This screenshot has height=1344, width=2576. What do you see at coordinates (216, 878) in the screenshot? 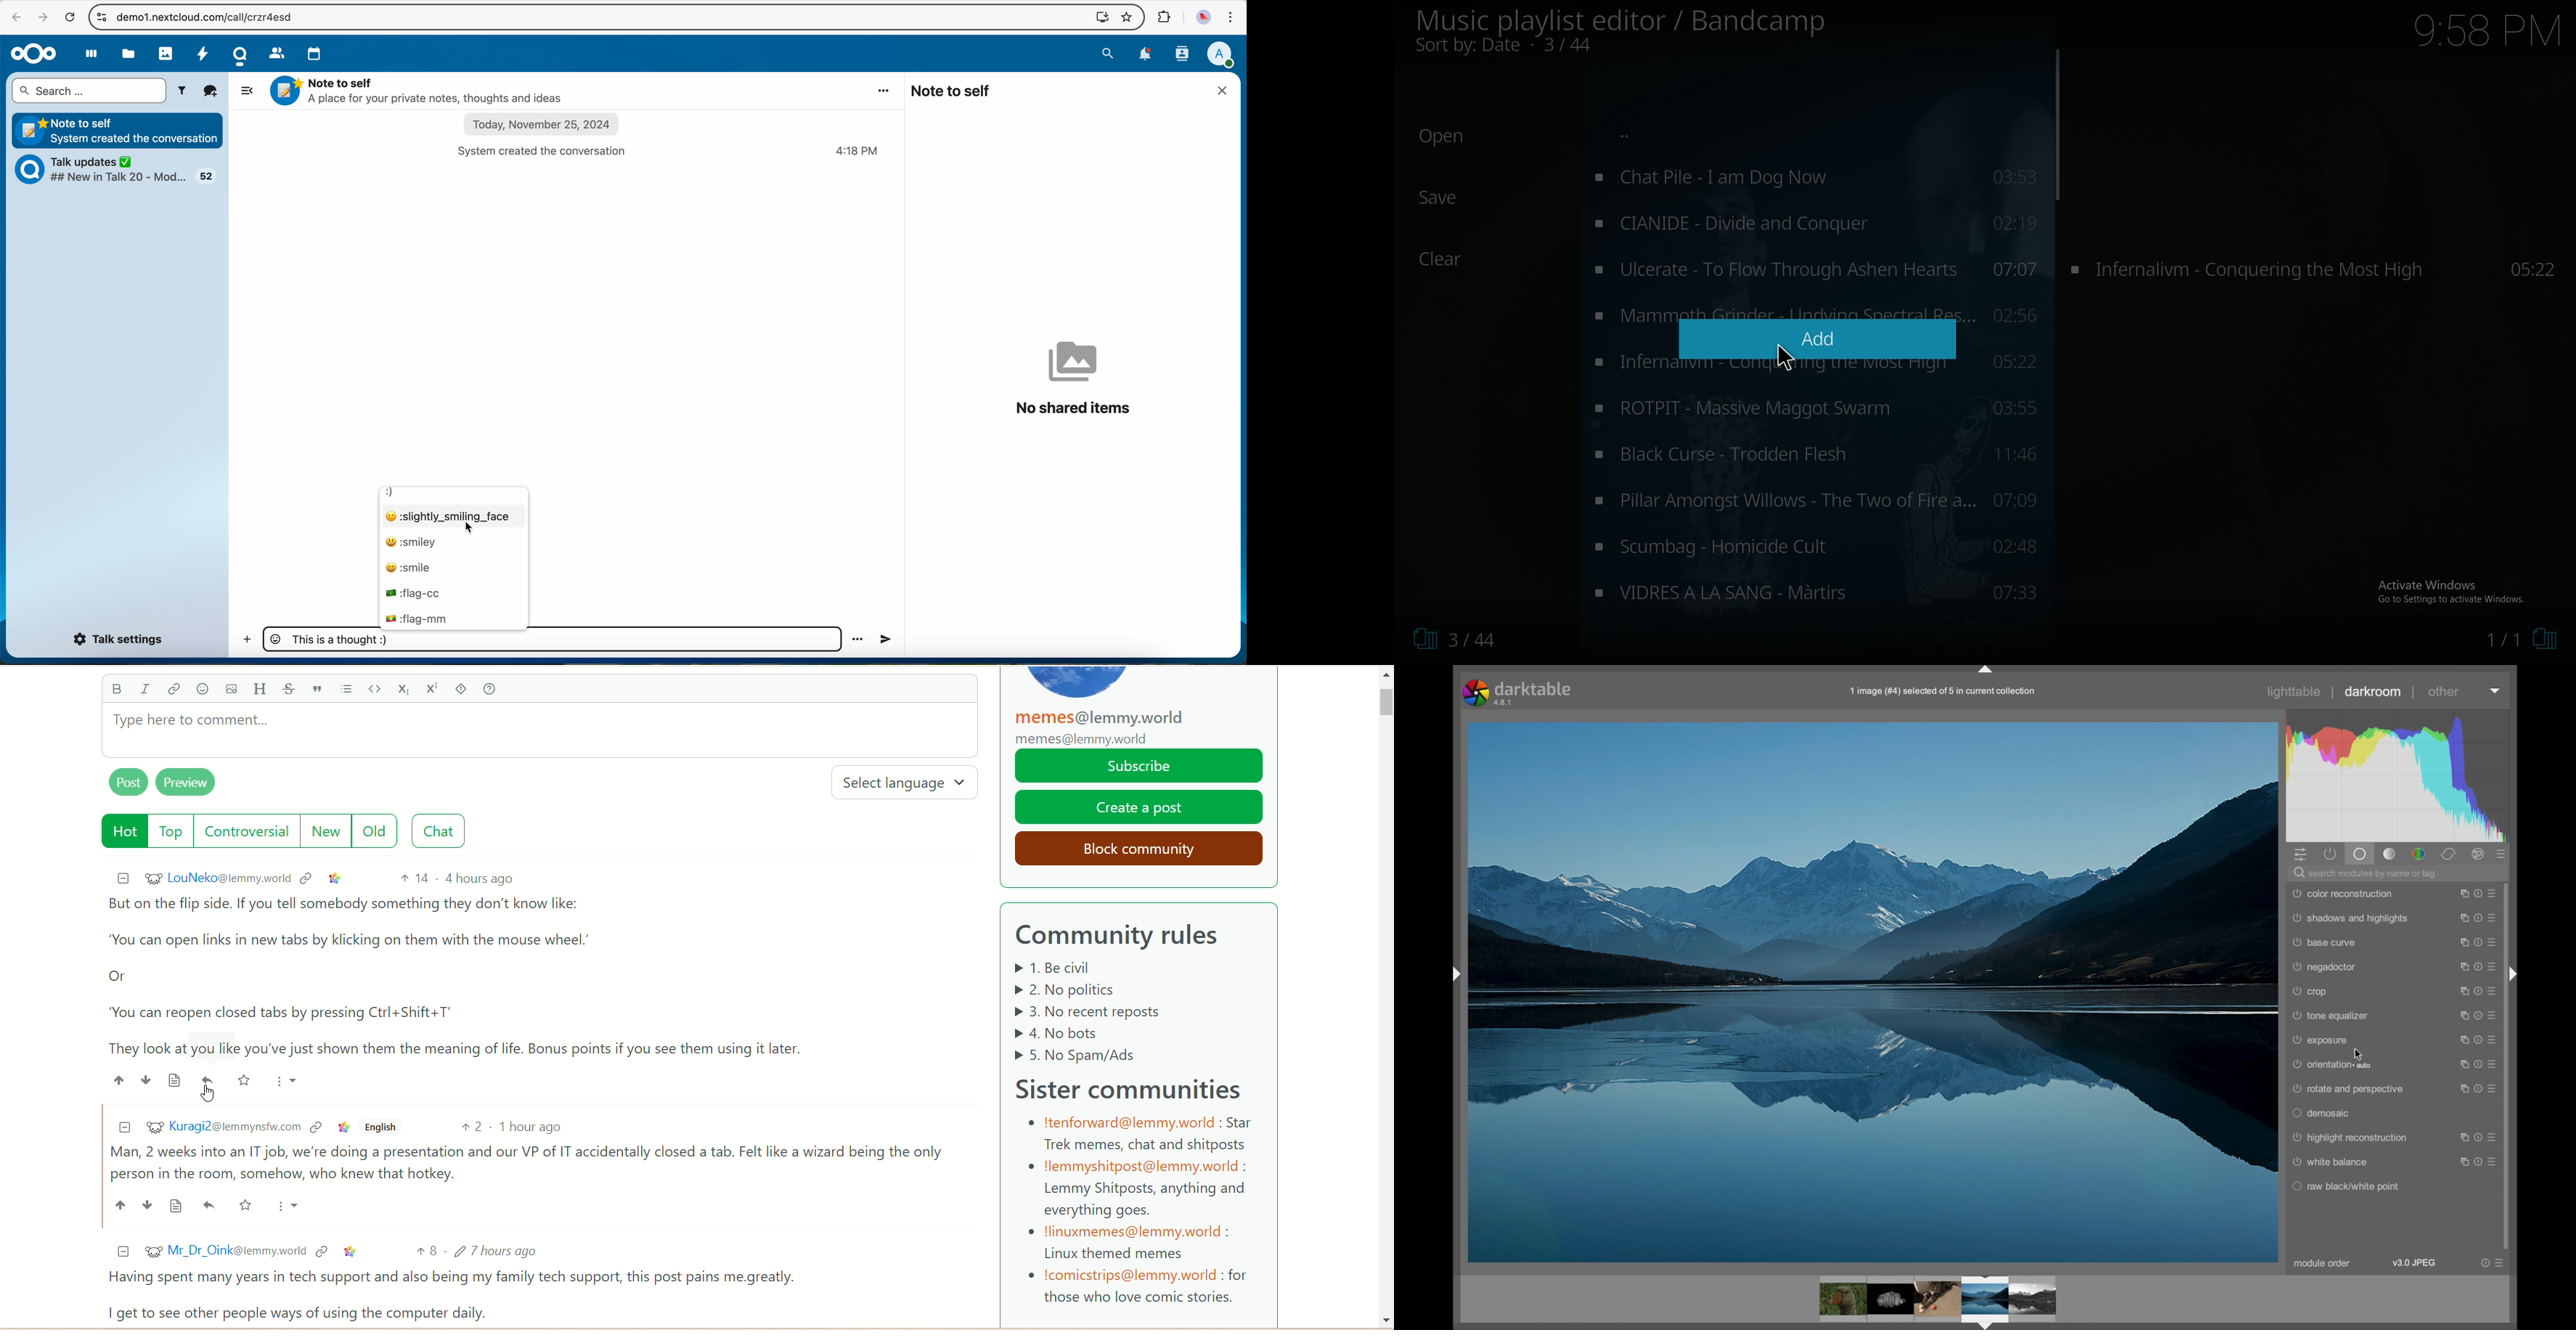
I see `username` at bounding box center [216, 878].